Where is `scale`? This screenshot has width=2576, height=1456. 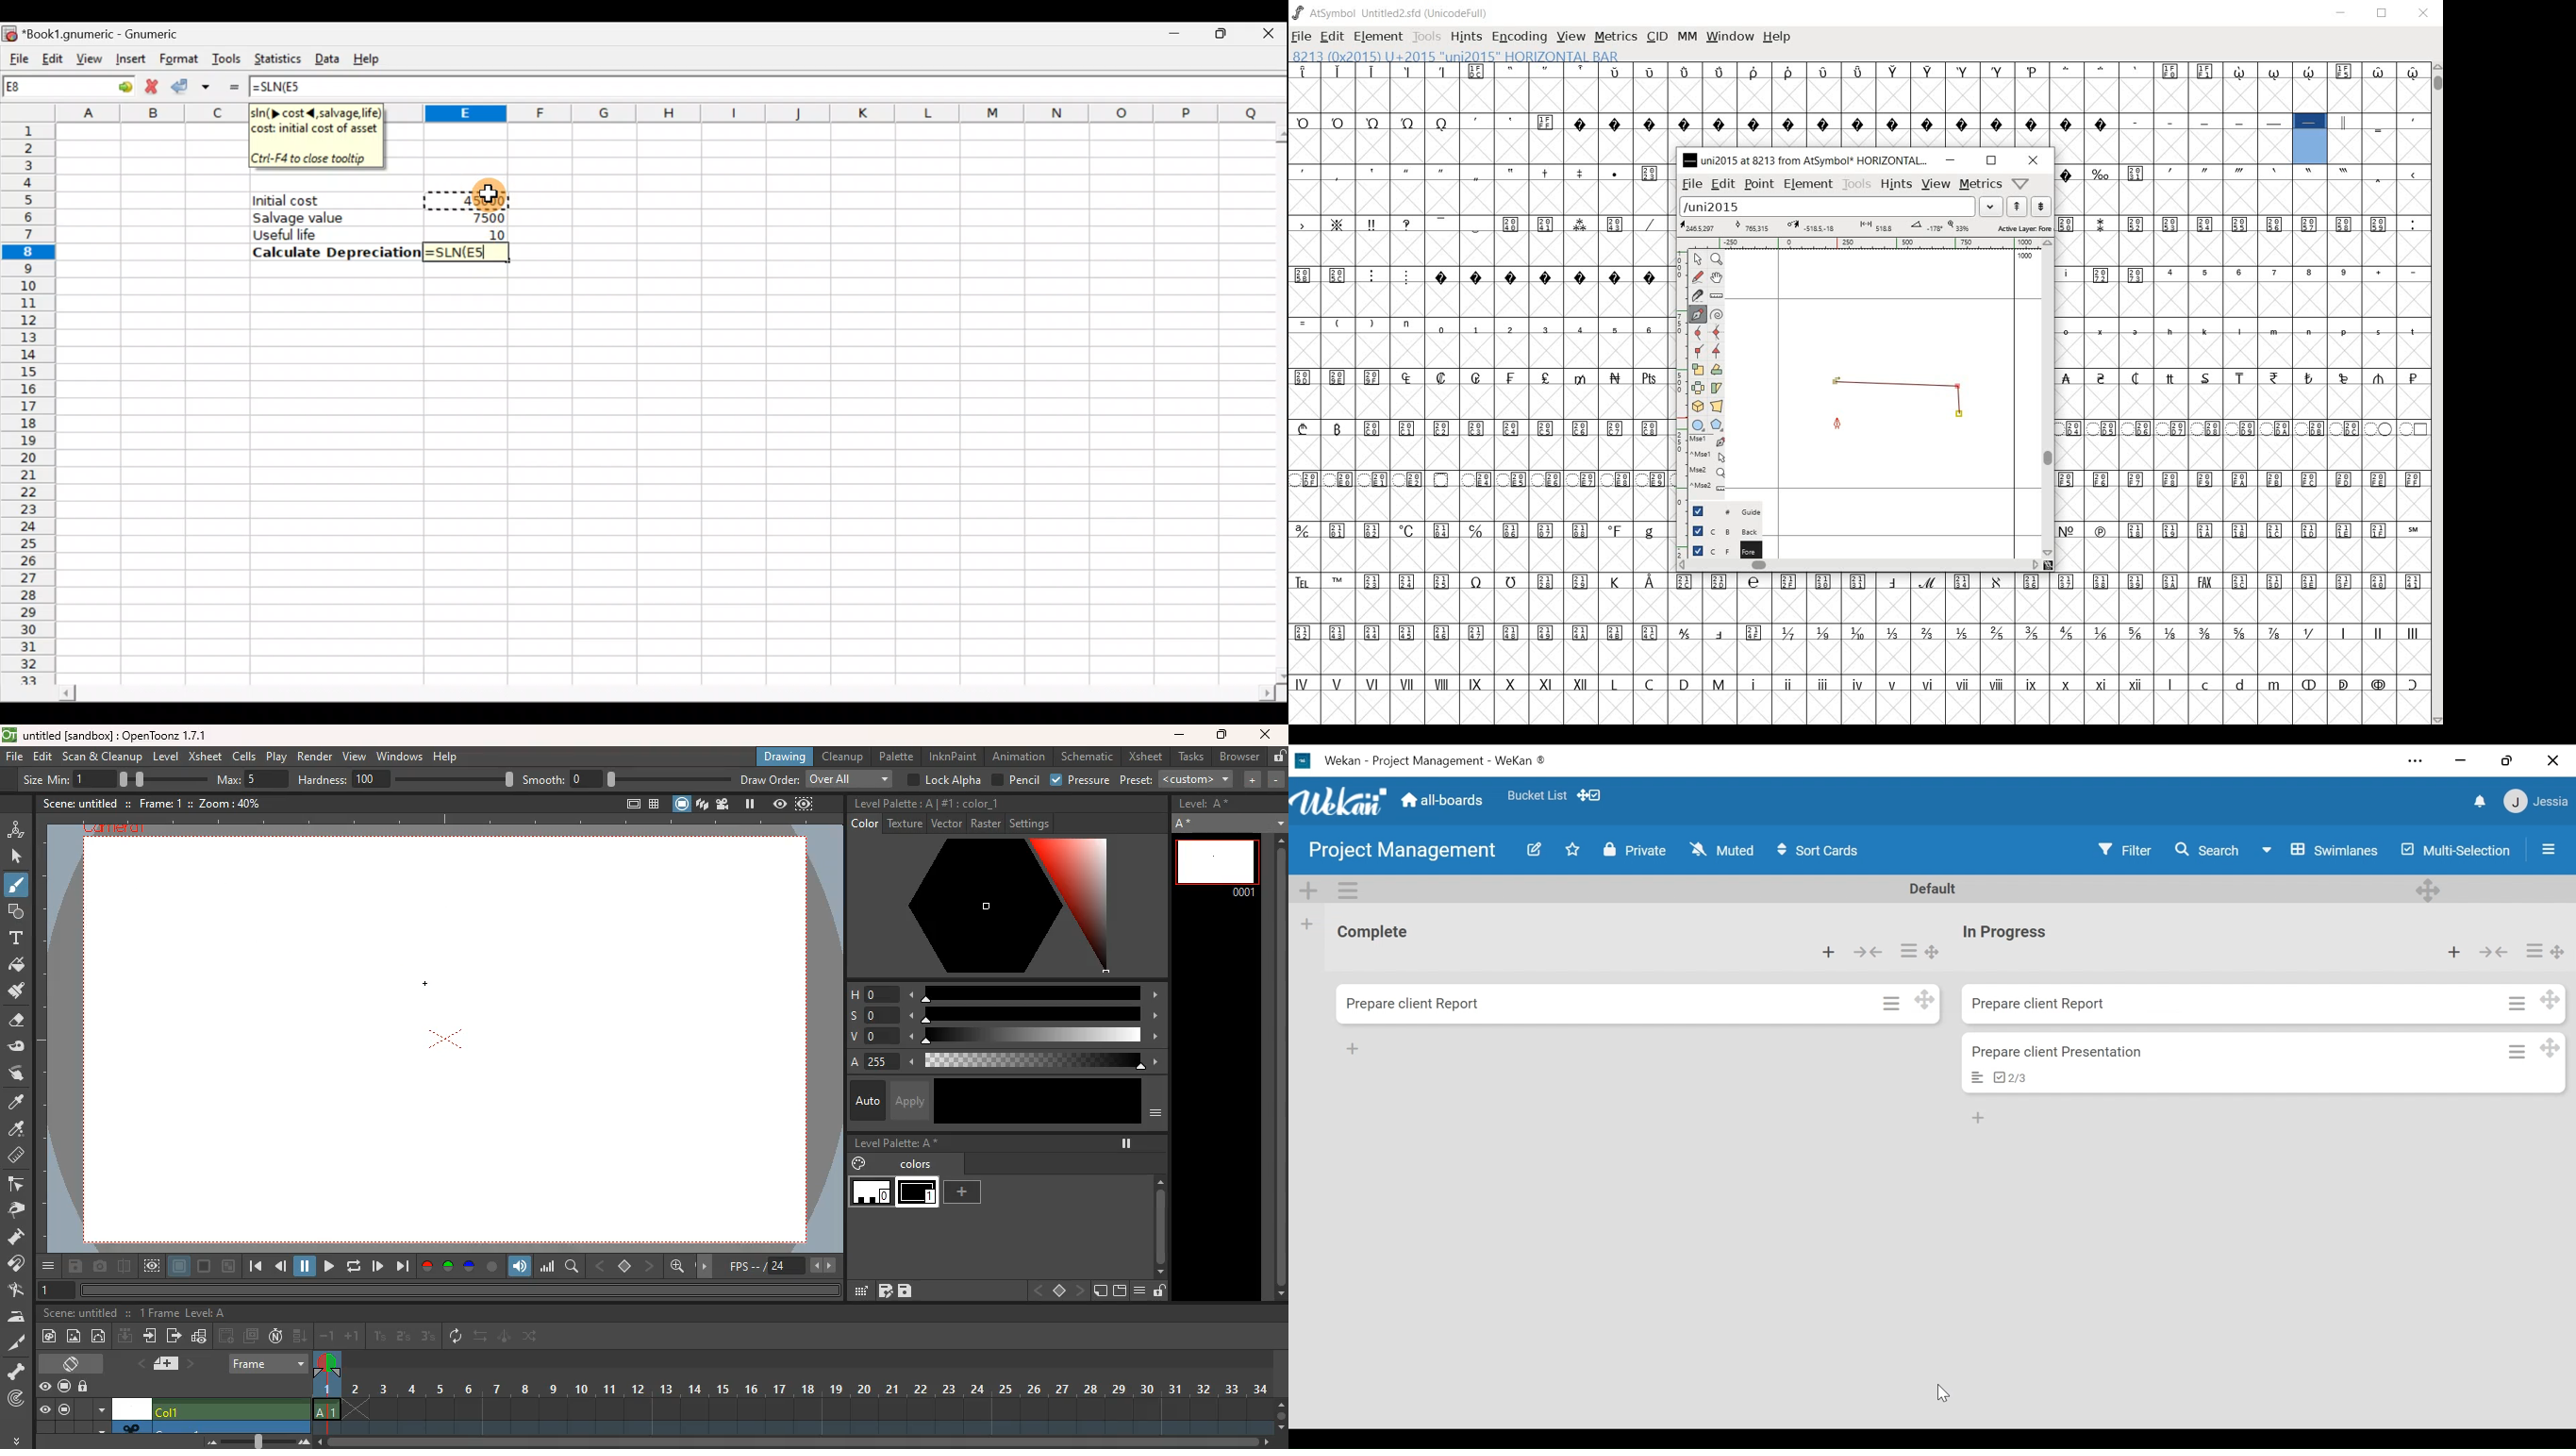
scale is located at coordinates (1038, 1015).